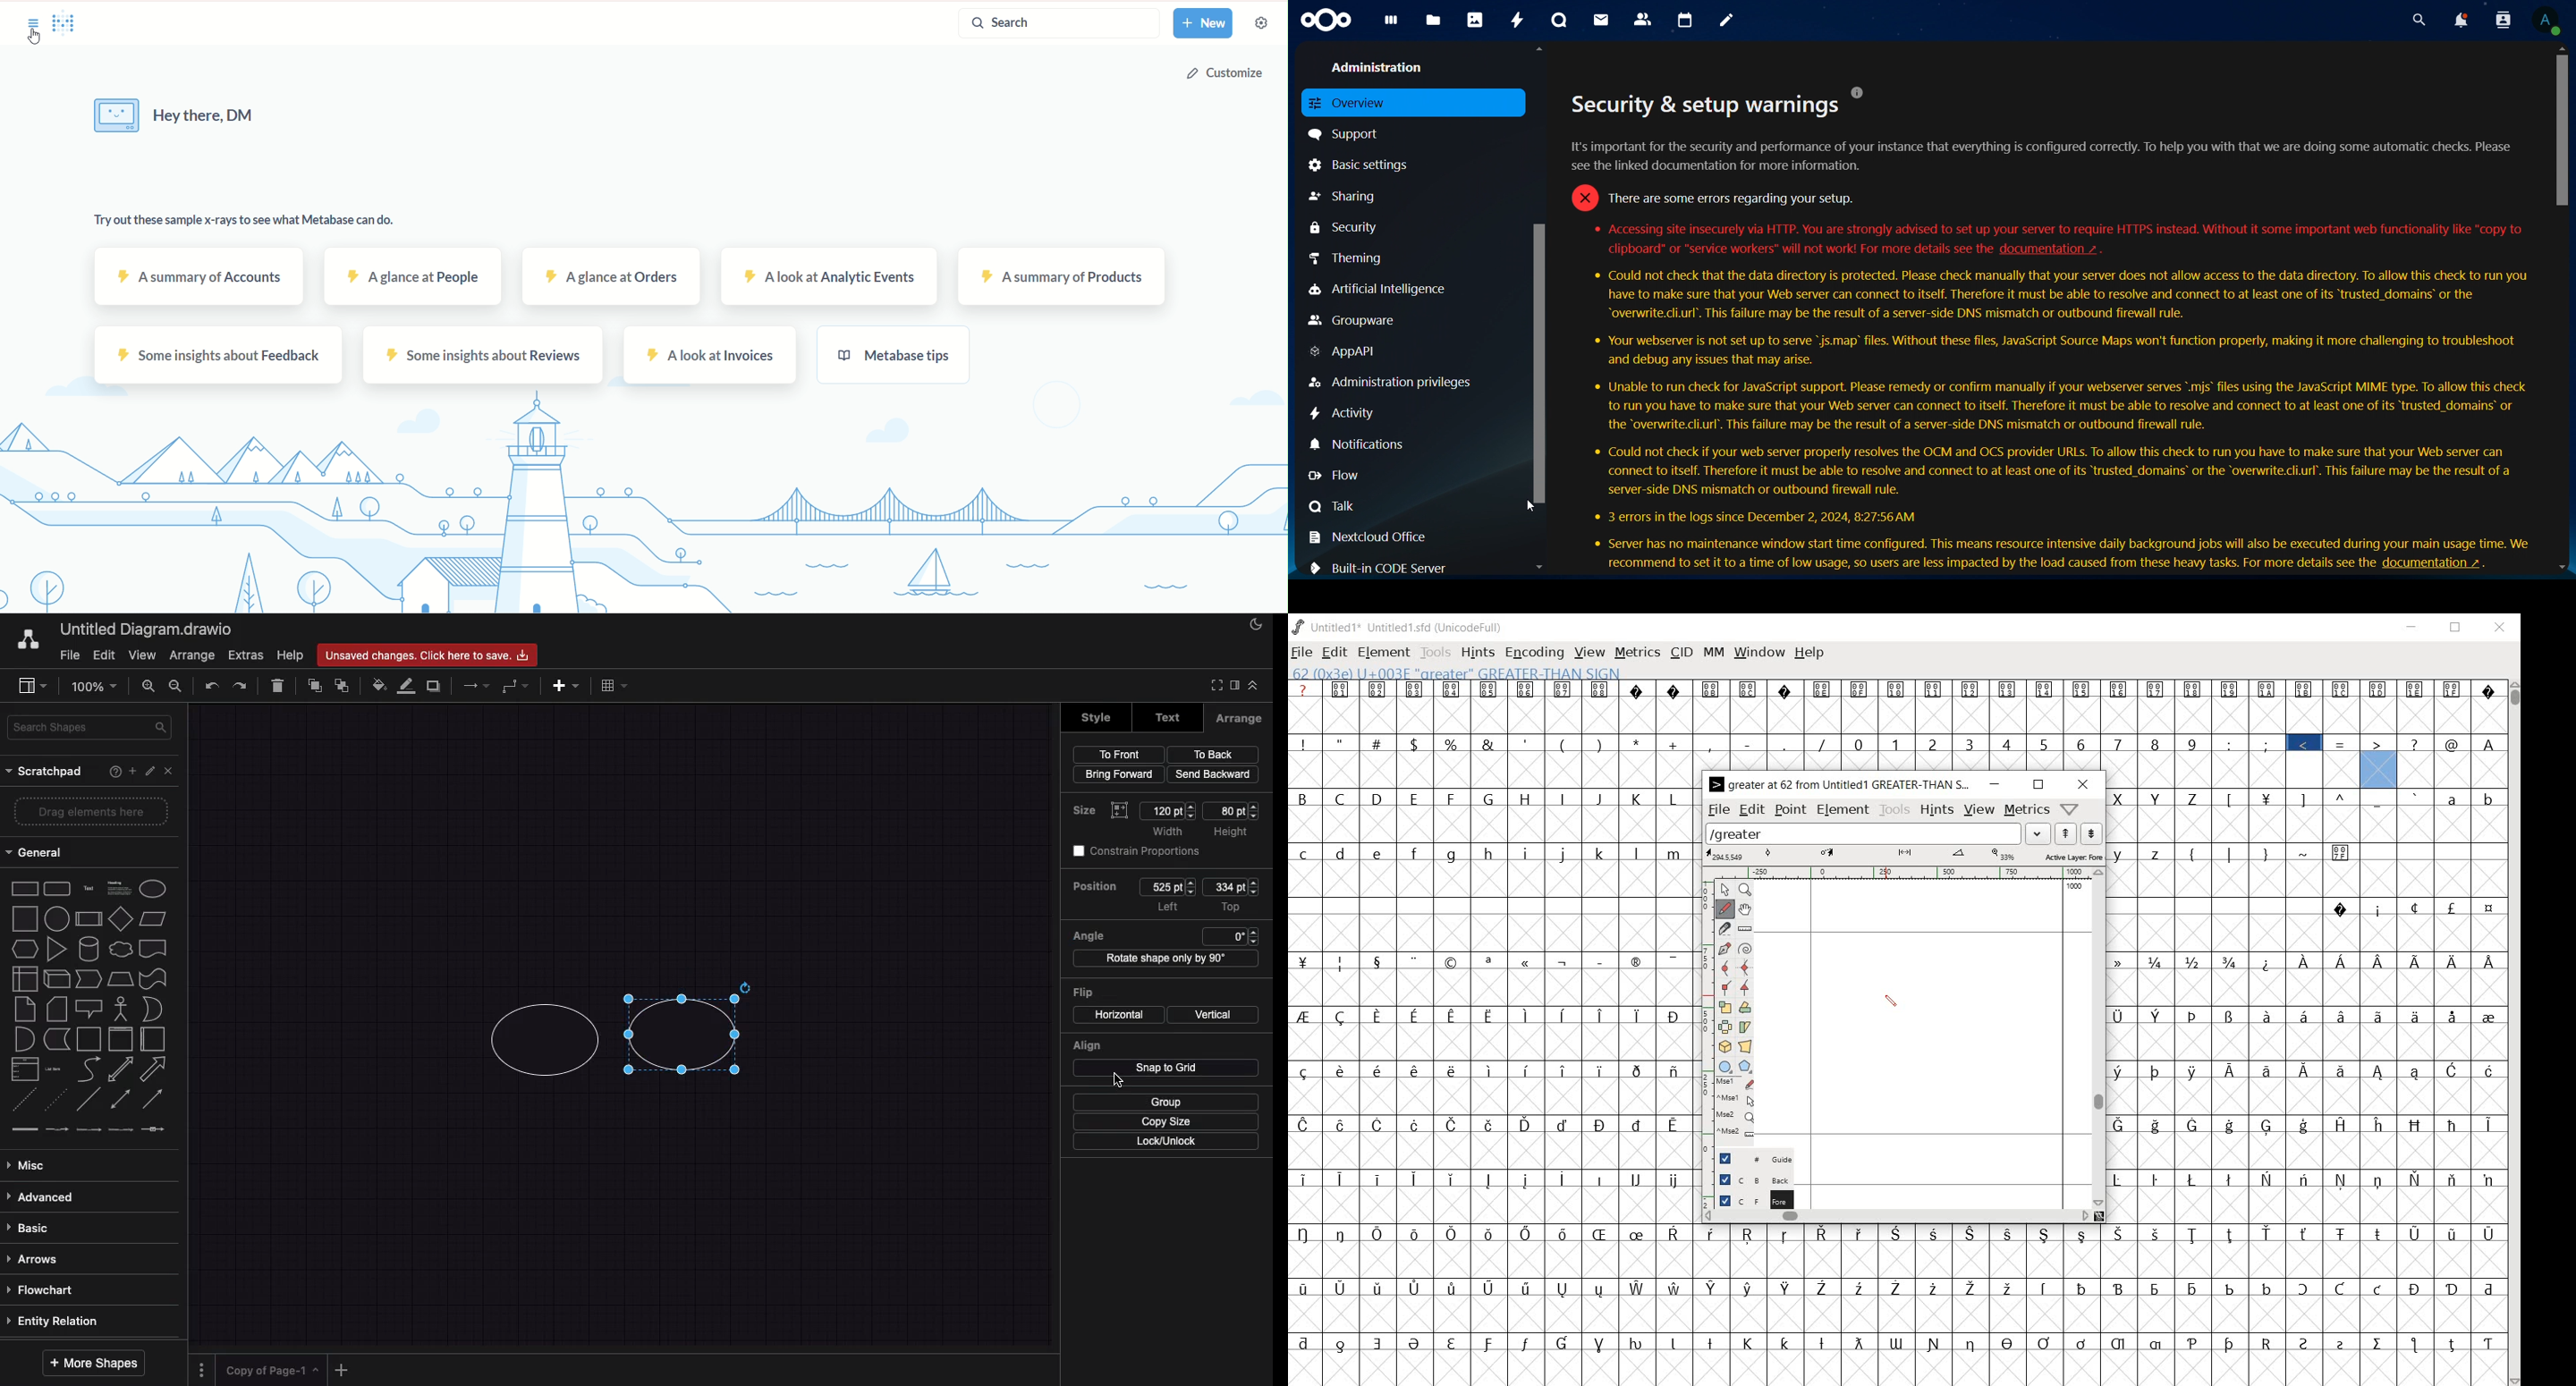  What do you see at coordinates (2499, 627) in the screenshot?
I see `close` at bounding box center [2499, 627].